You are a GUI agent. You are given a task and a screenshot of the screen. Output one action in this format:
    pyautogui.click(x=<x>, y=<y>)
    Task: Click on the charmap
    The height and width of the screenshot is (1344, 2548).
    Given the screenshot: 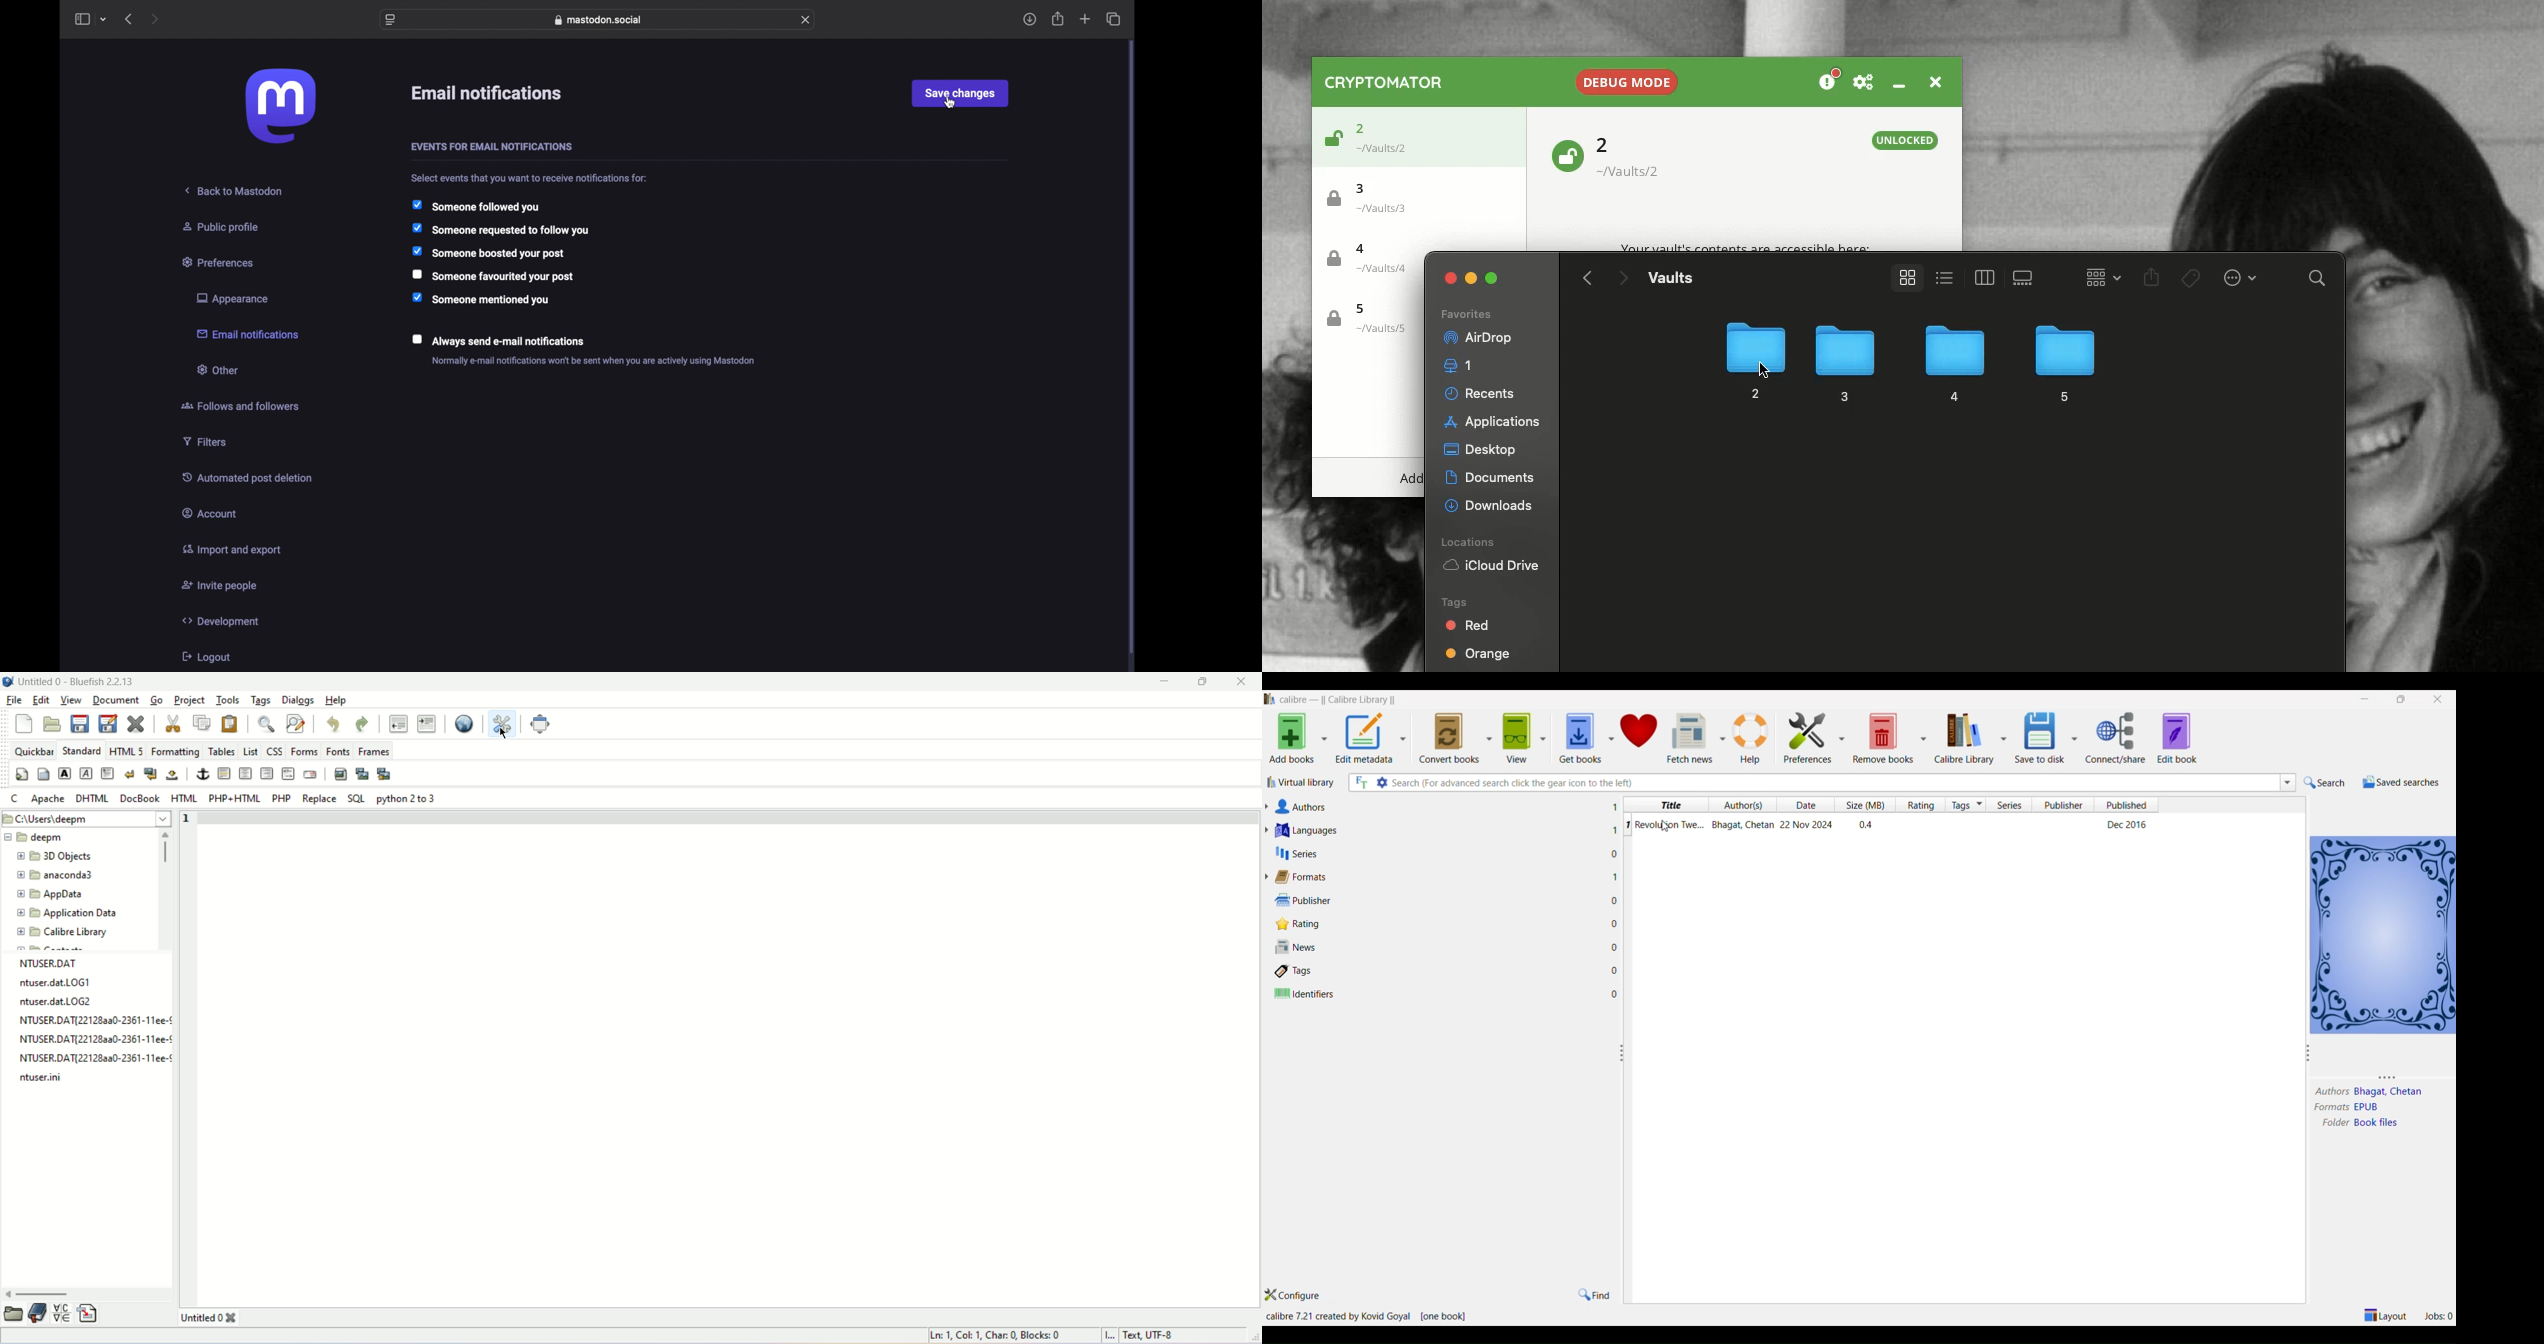 What is the action you would take?
    pyautogui.click(x=61, y=1313)
    